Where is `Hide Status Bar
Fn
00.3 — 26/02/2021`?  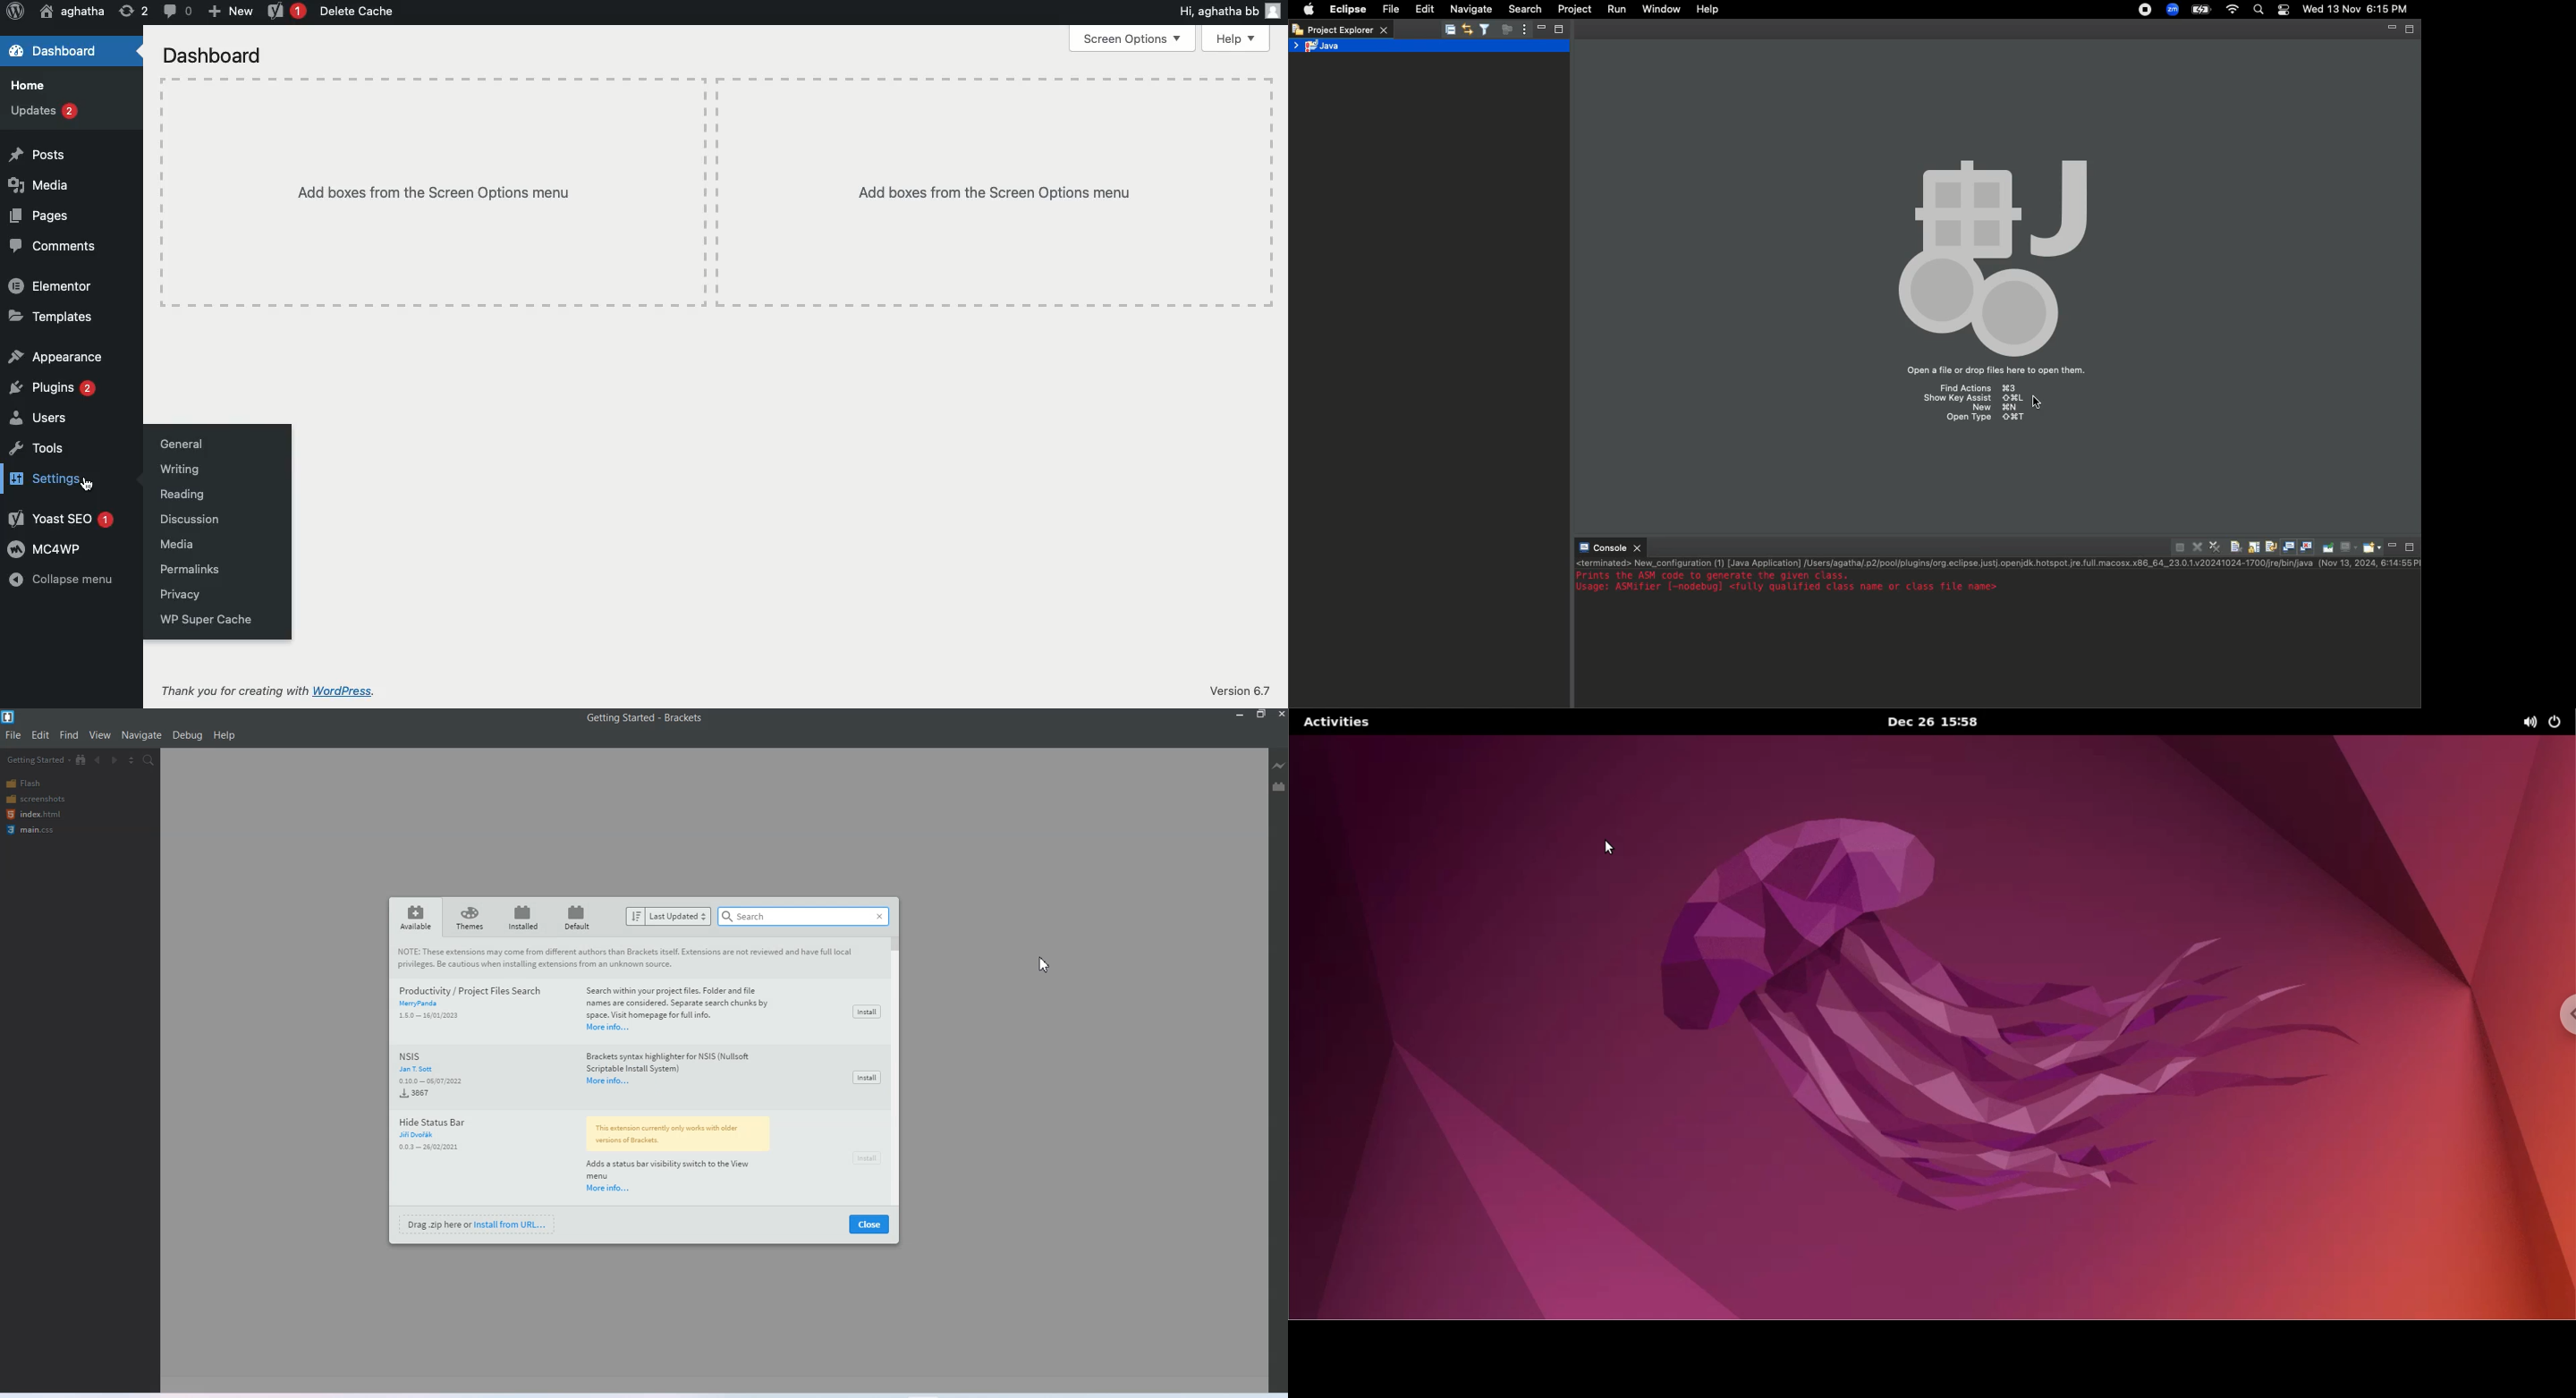
Hide Status Bar
Fn
00.3 — 26/02/2021 is located at coordinates (432, 1134).